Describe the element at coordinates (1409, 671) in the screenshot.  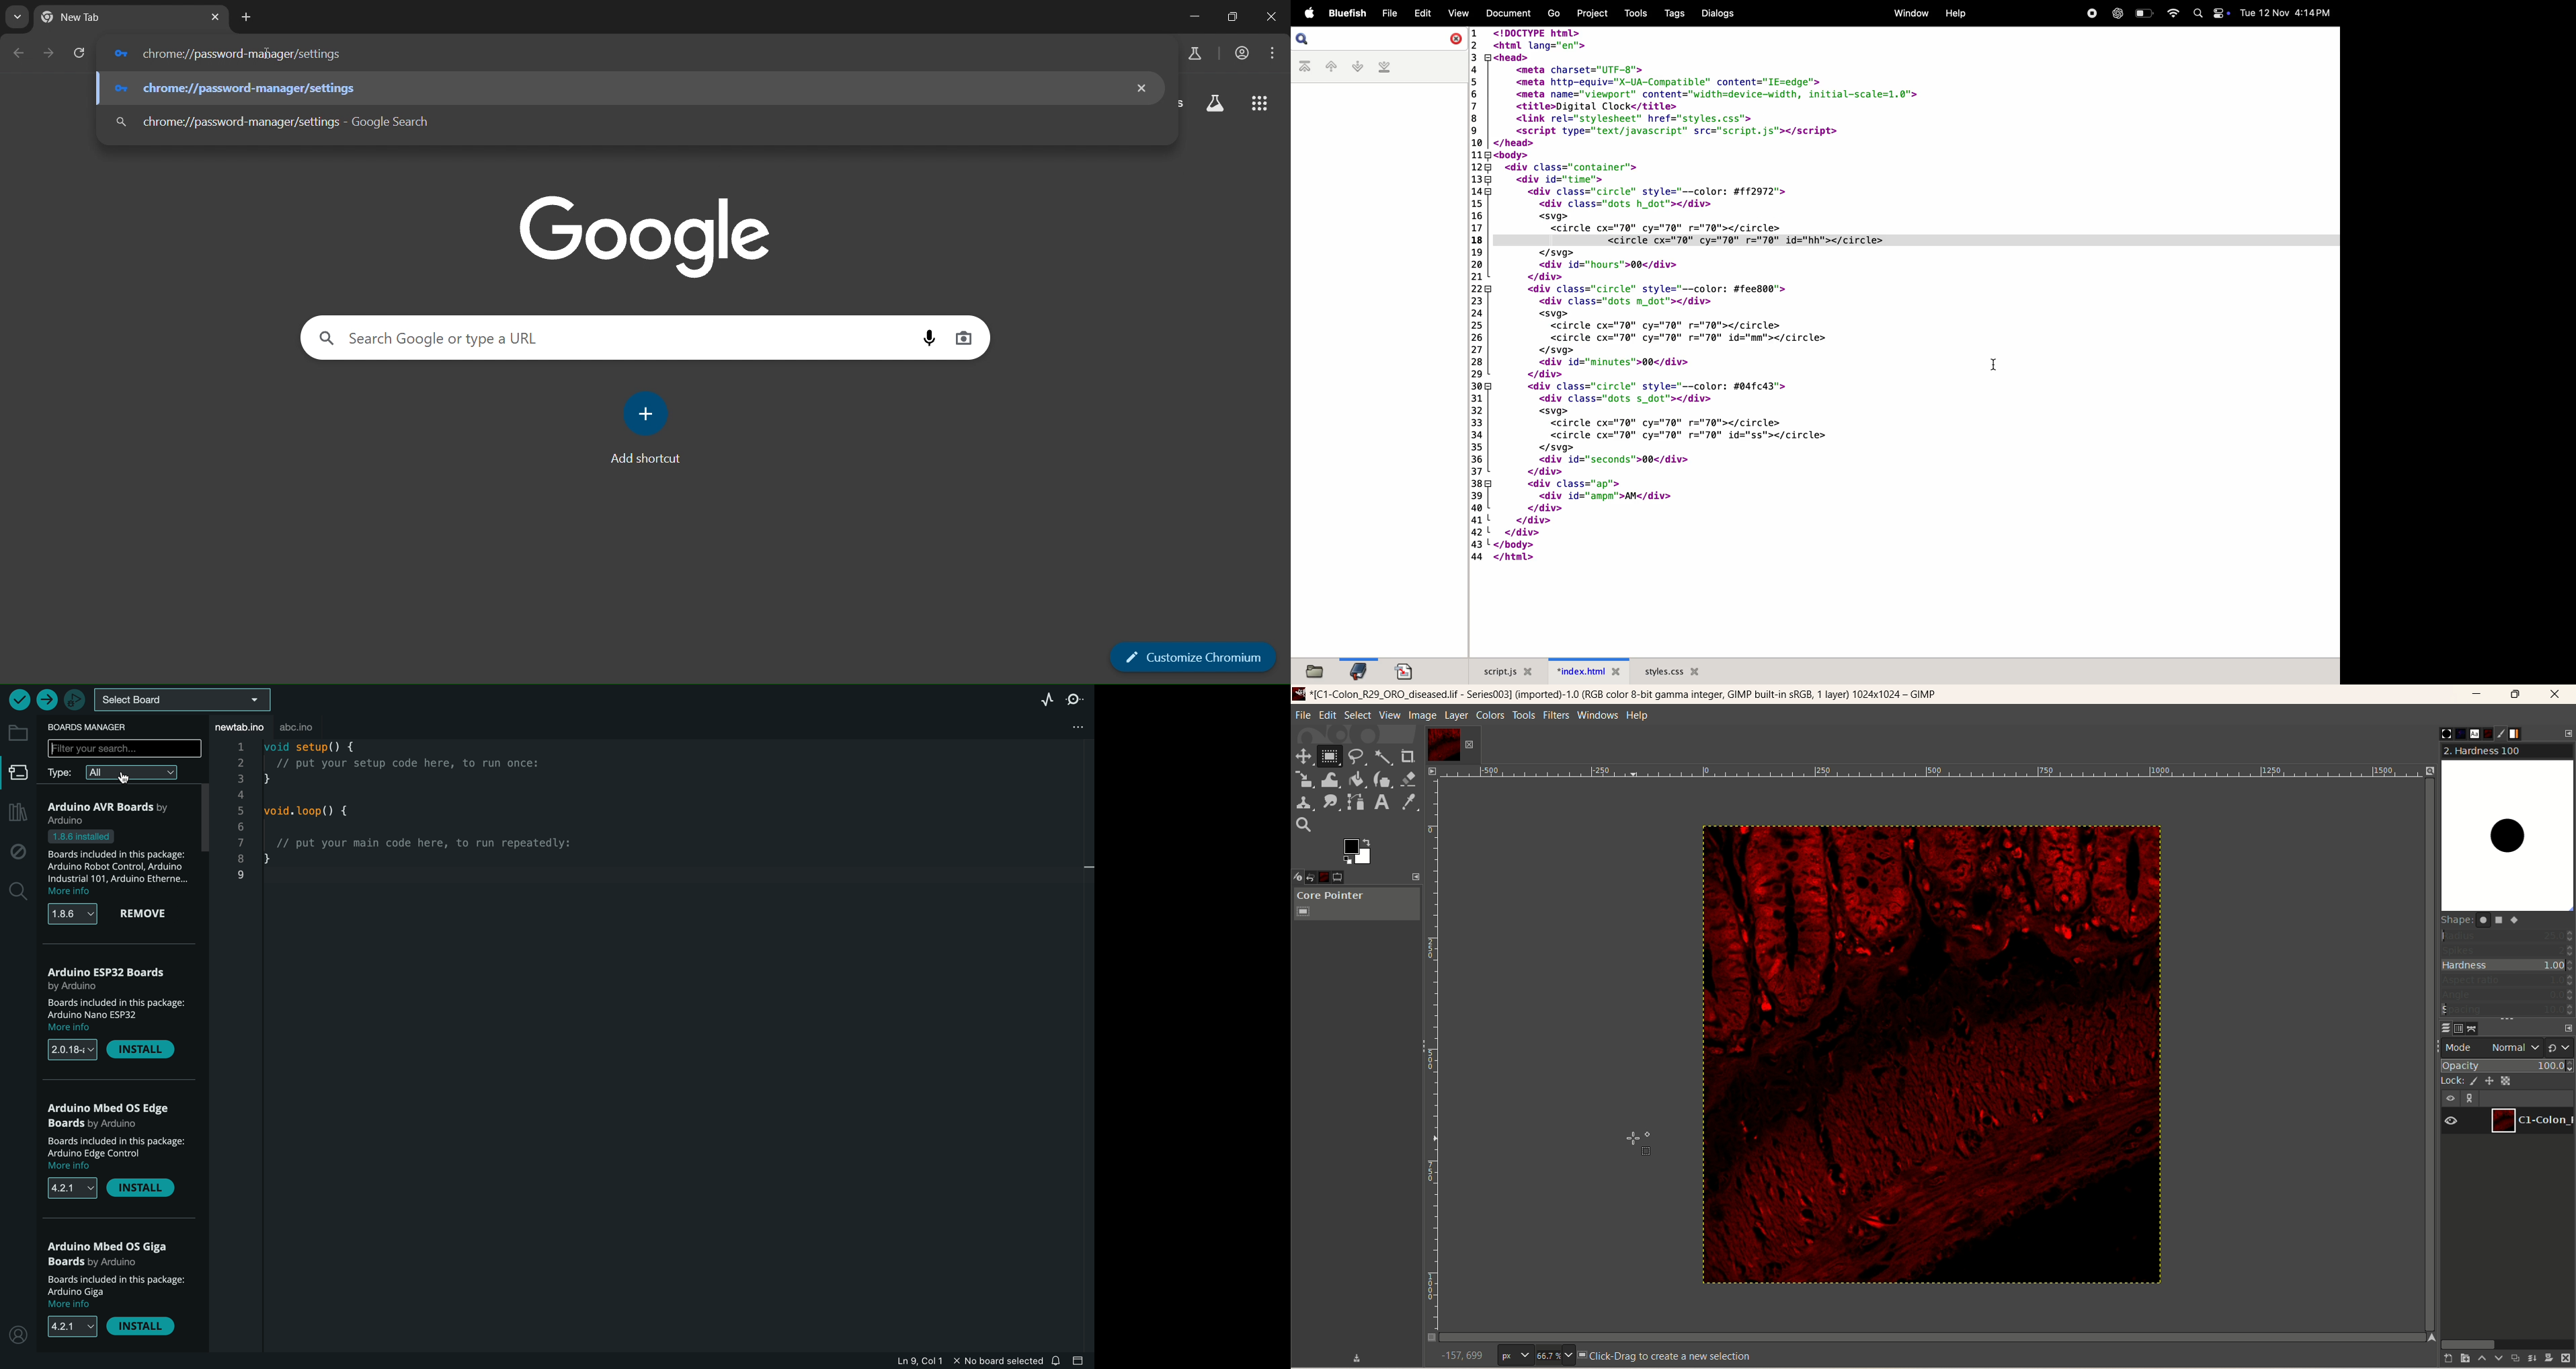
I see `new document` at that location.